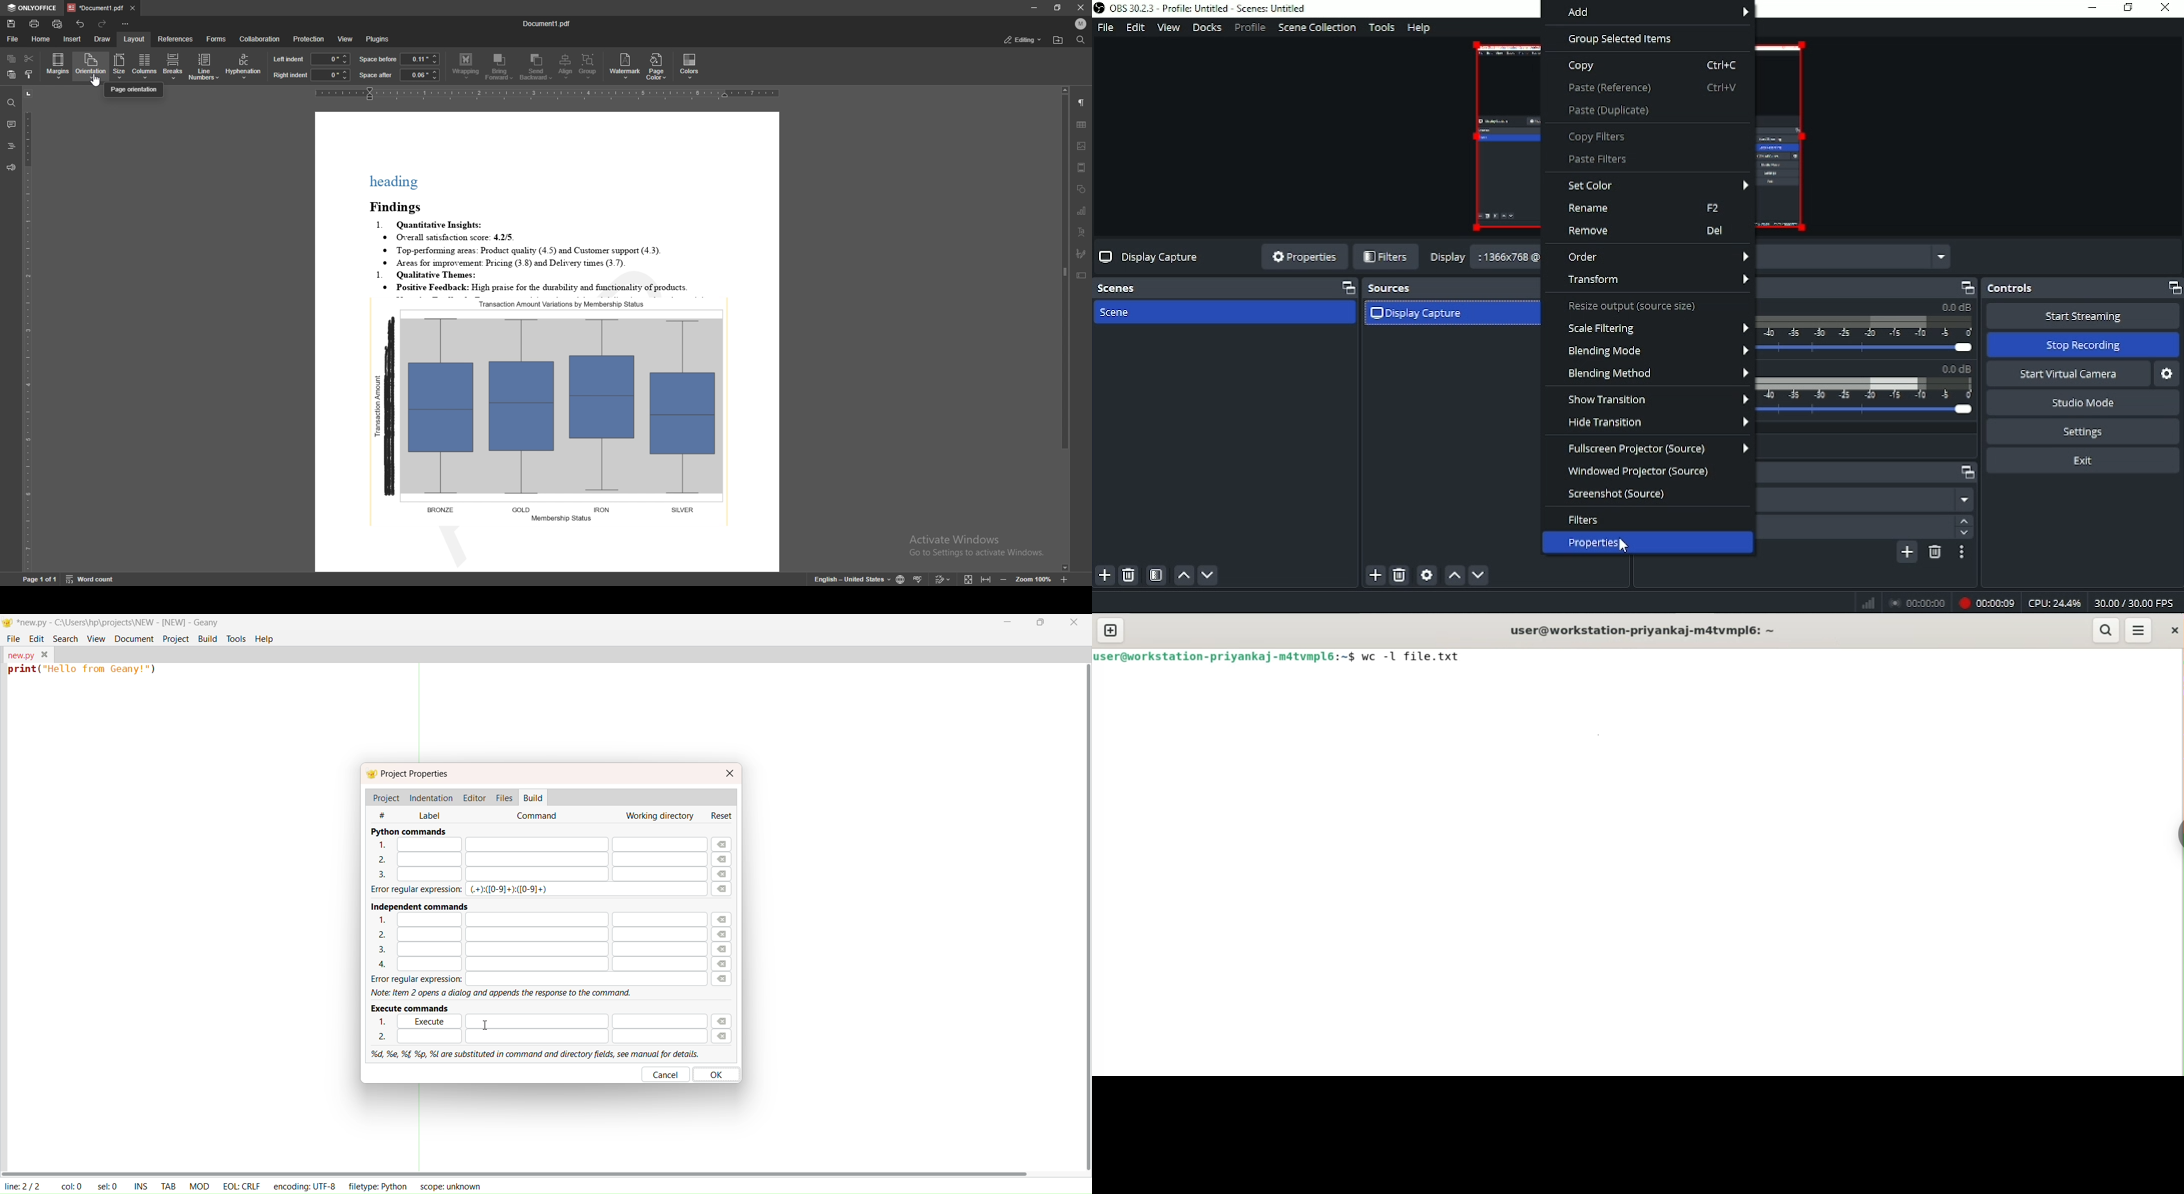 The height and width of the screenshot is (1204, 2184). Describe the element at coordinates (504, 797) in the screenshot. I see `files` at that location.